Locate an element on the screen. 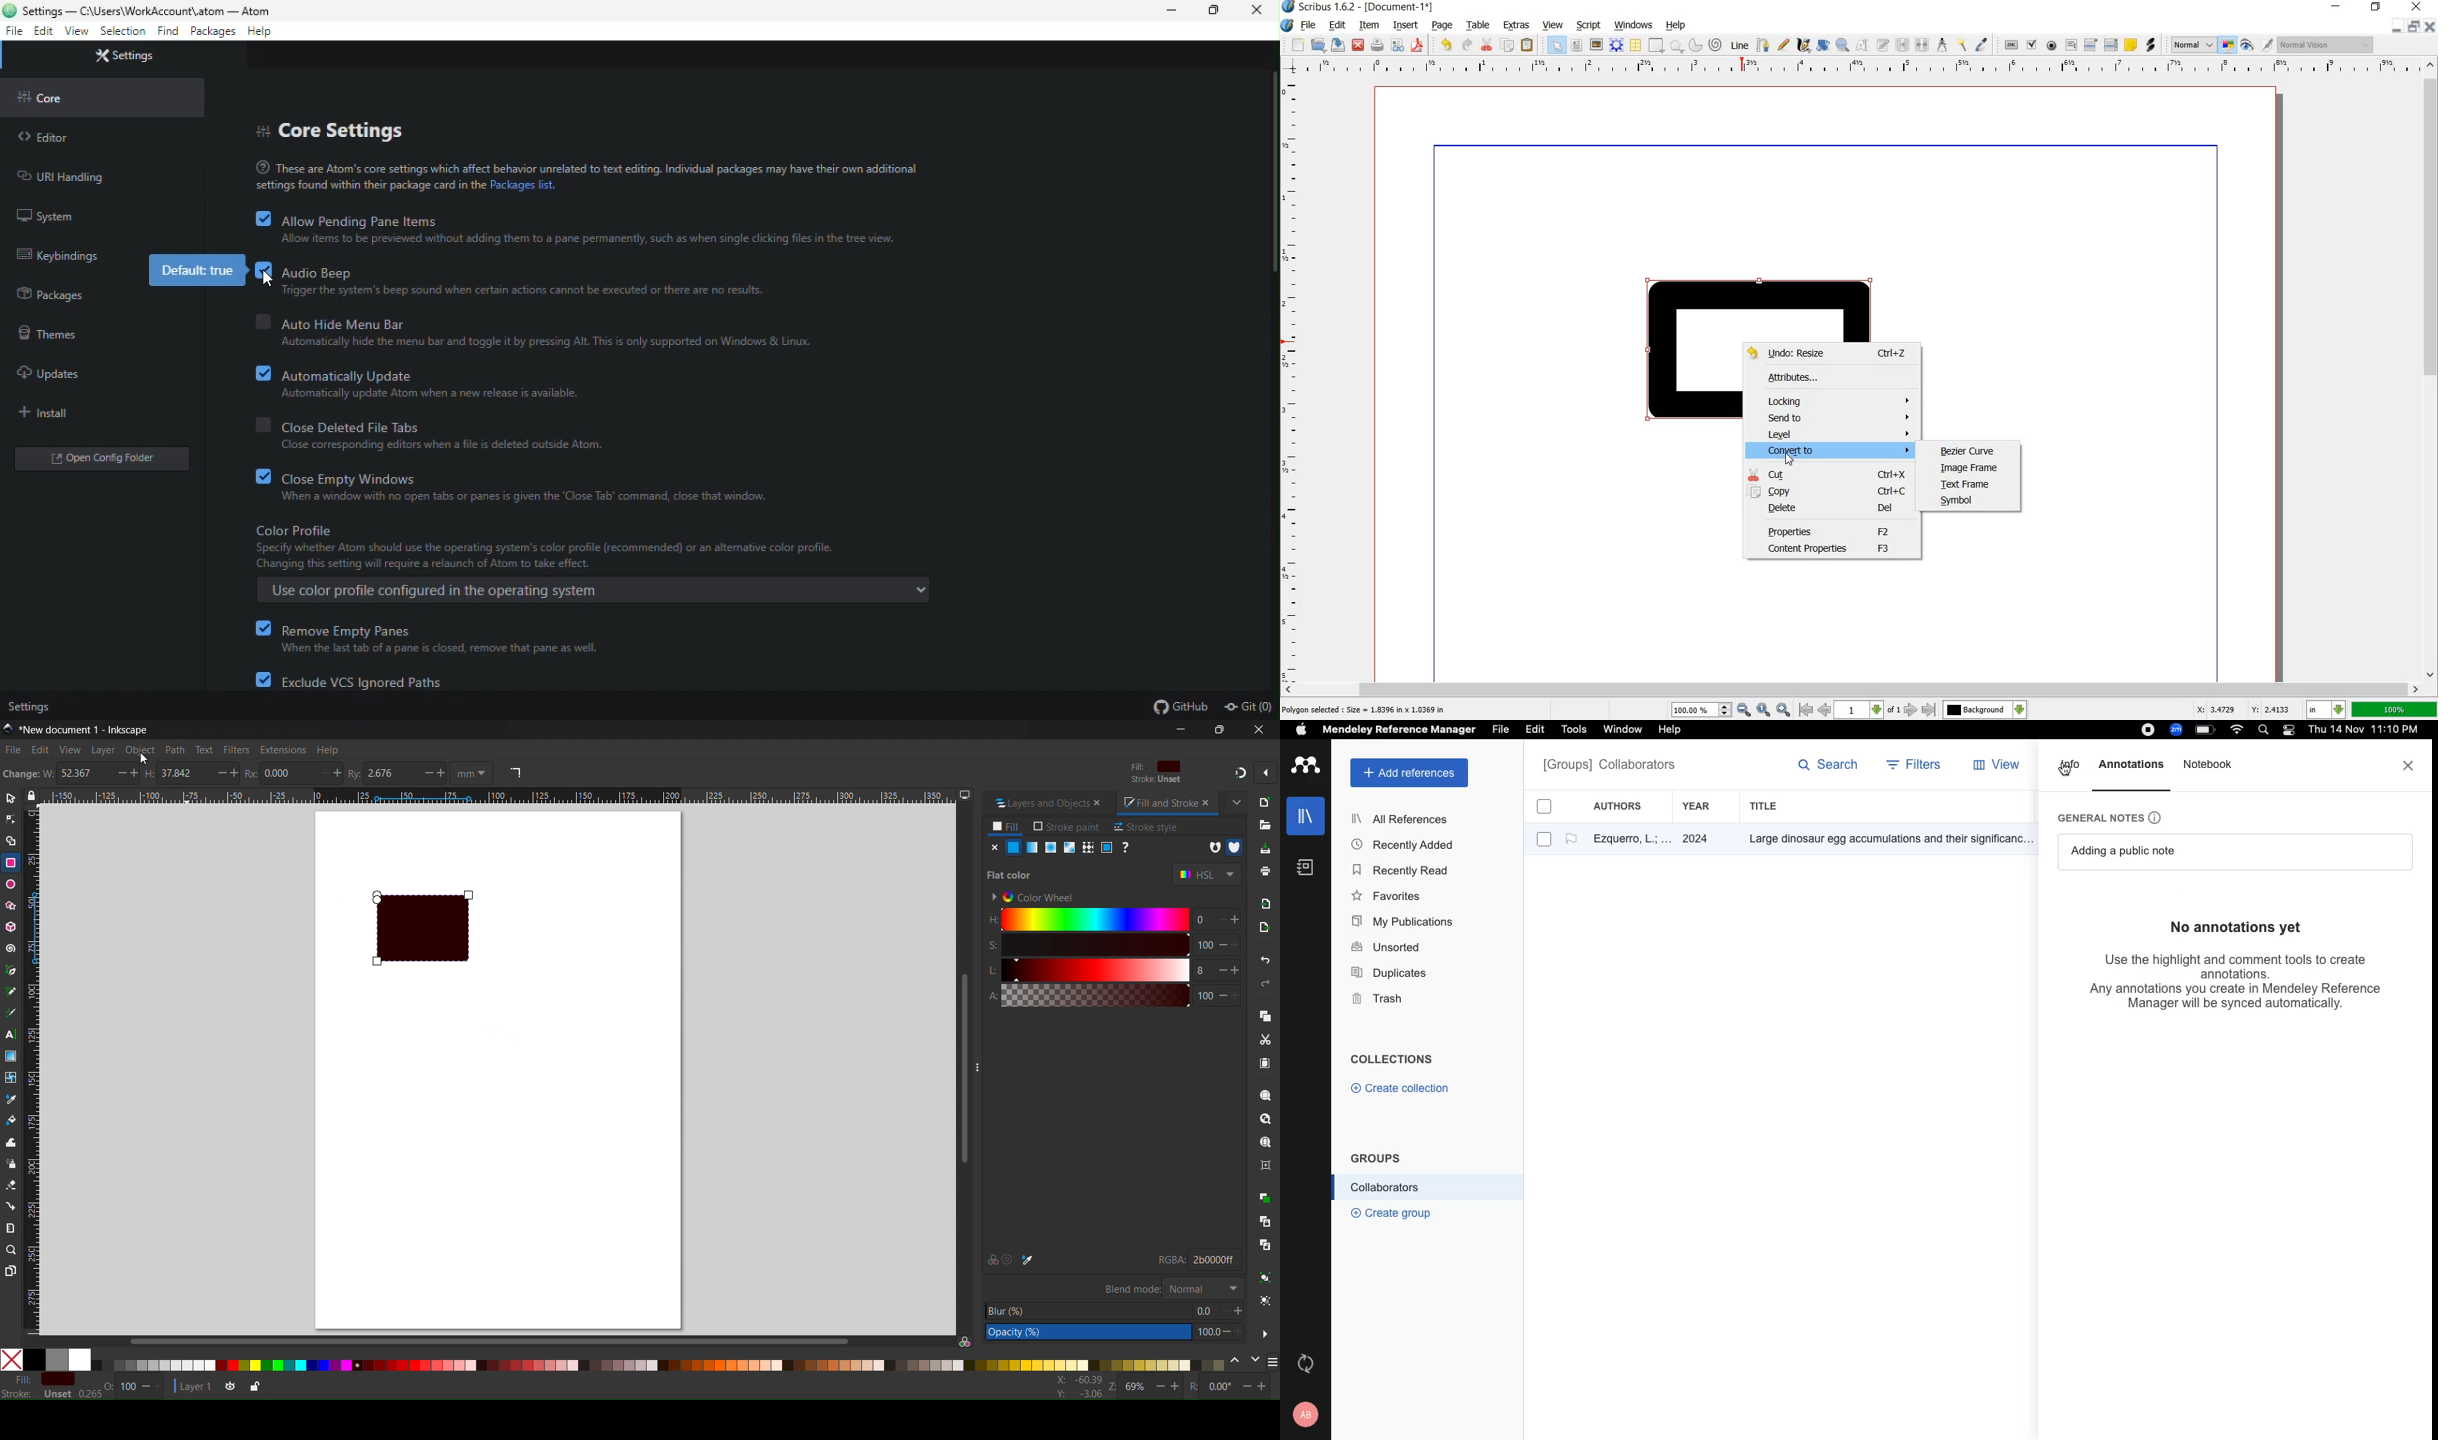 This screenshot has height=1456, width=2464. pdf list box is located at coordinates (2112, 46).